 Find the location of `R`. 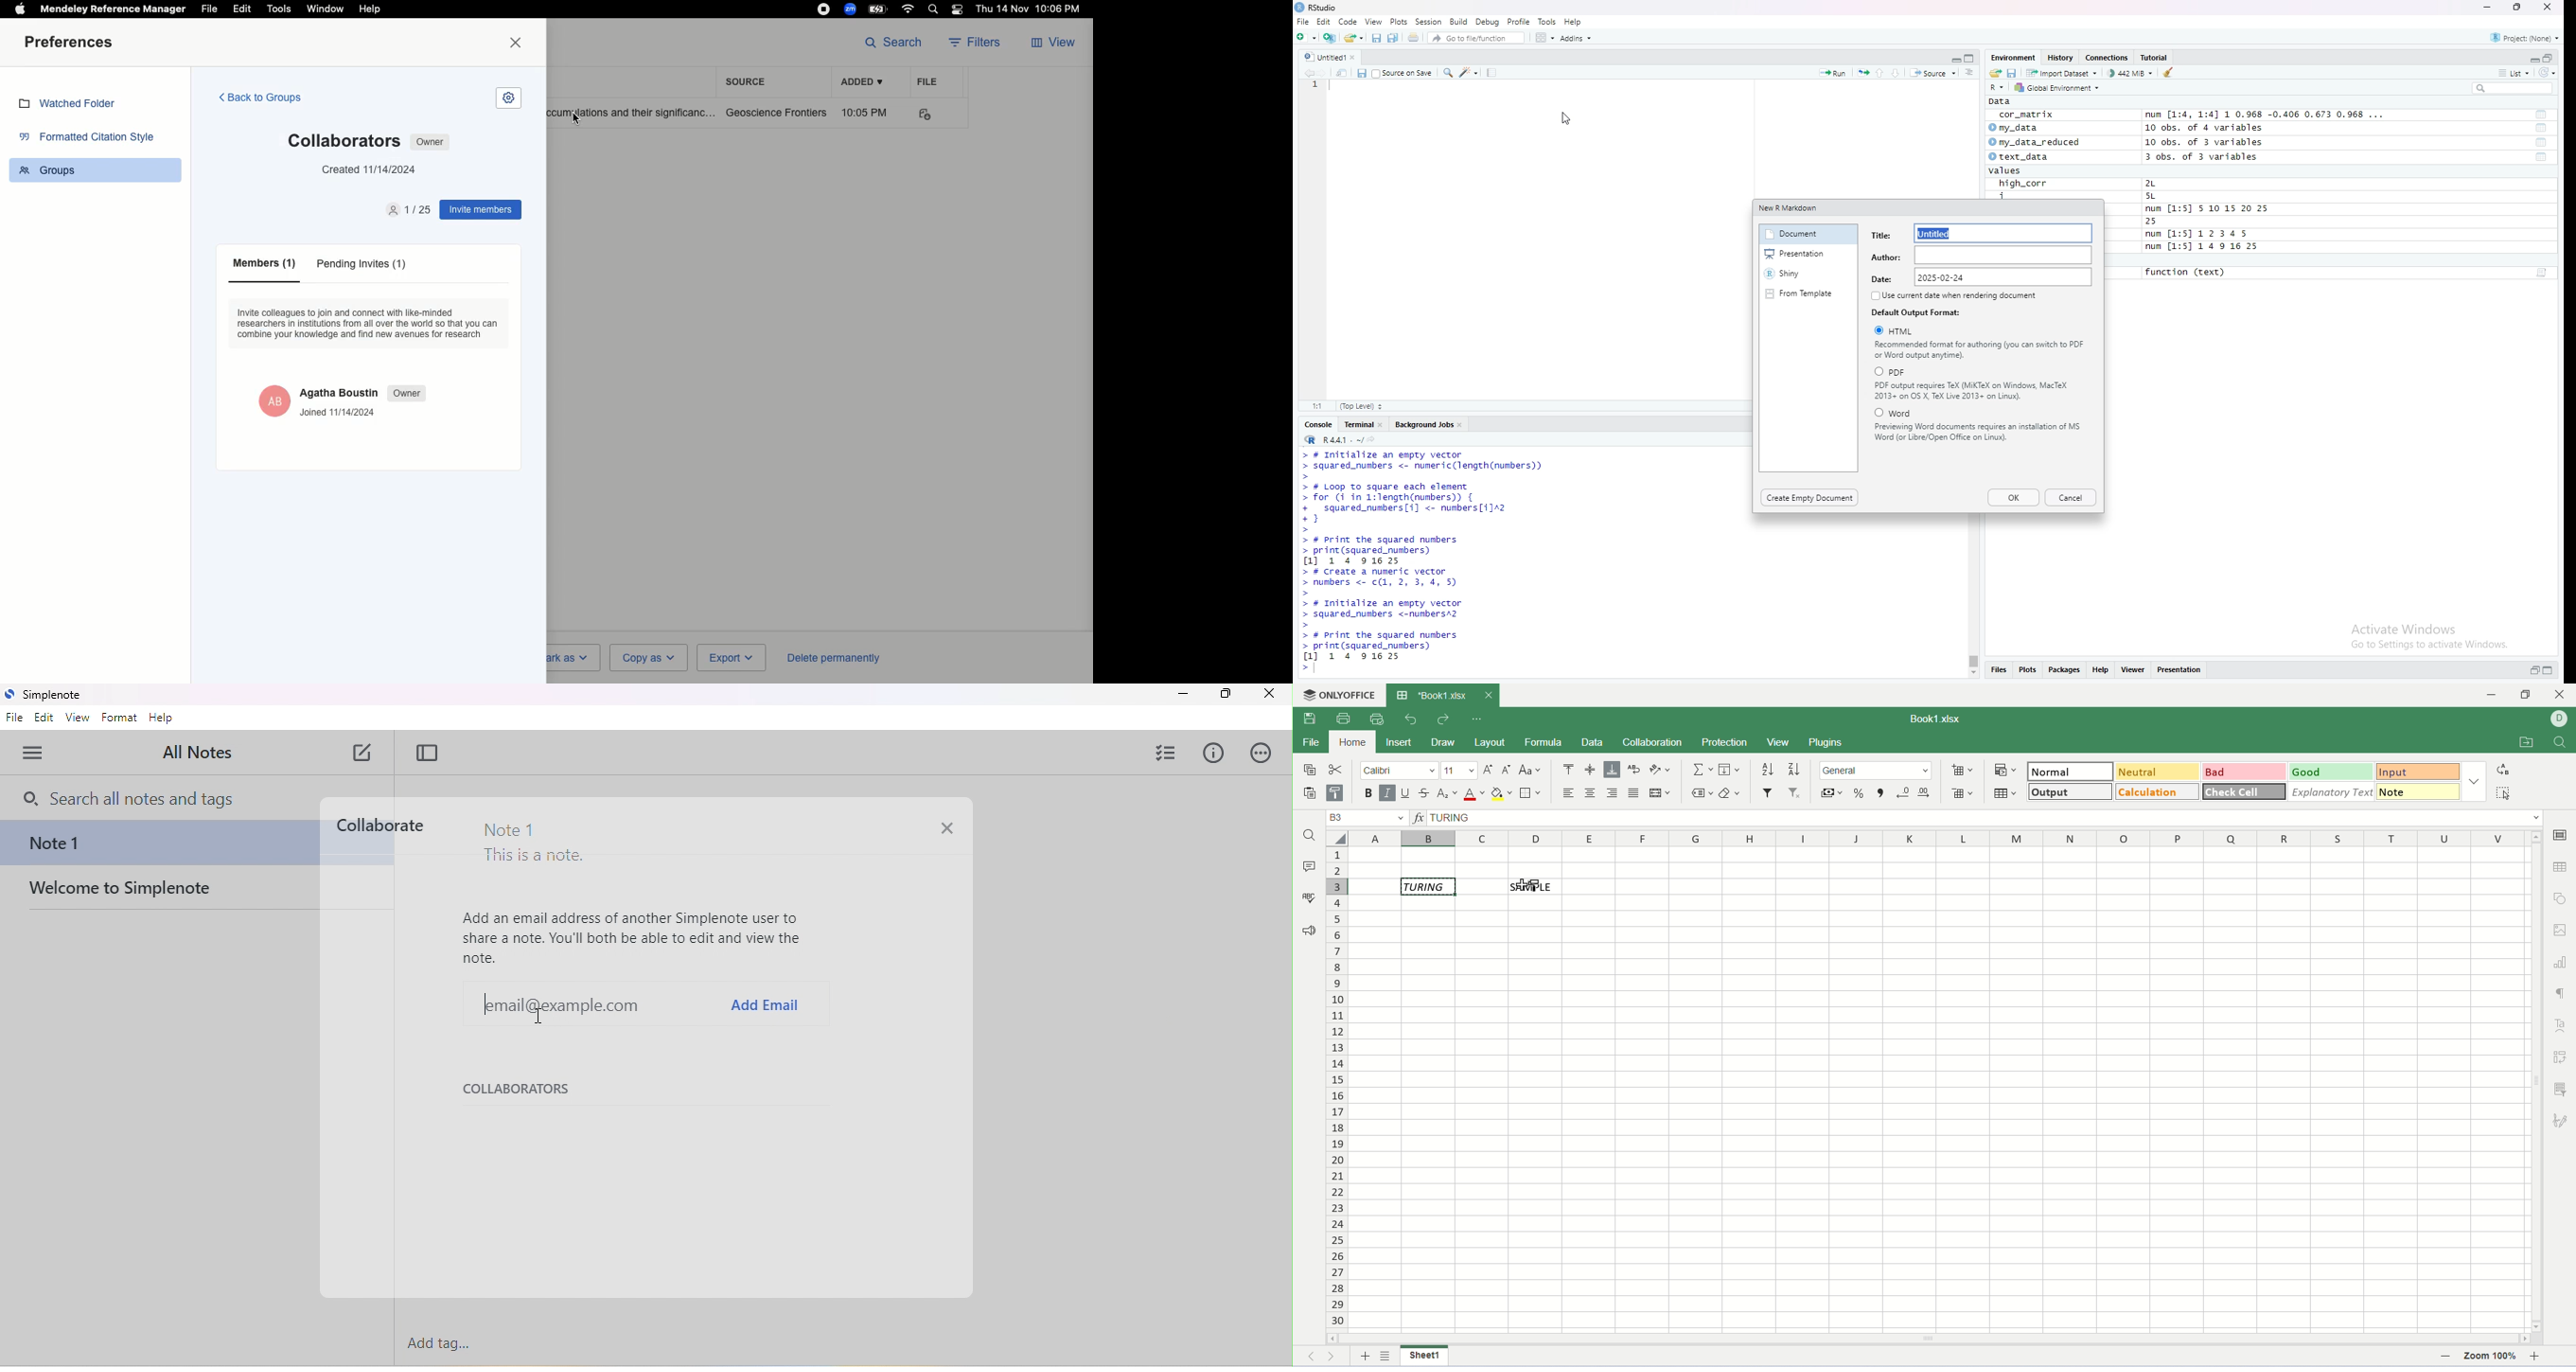

R is located at coordinates (1994, 88).